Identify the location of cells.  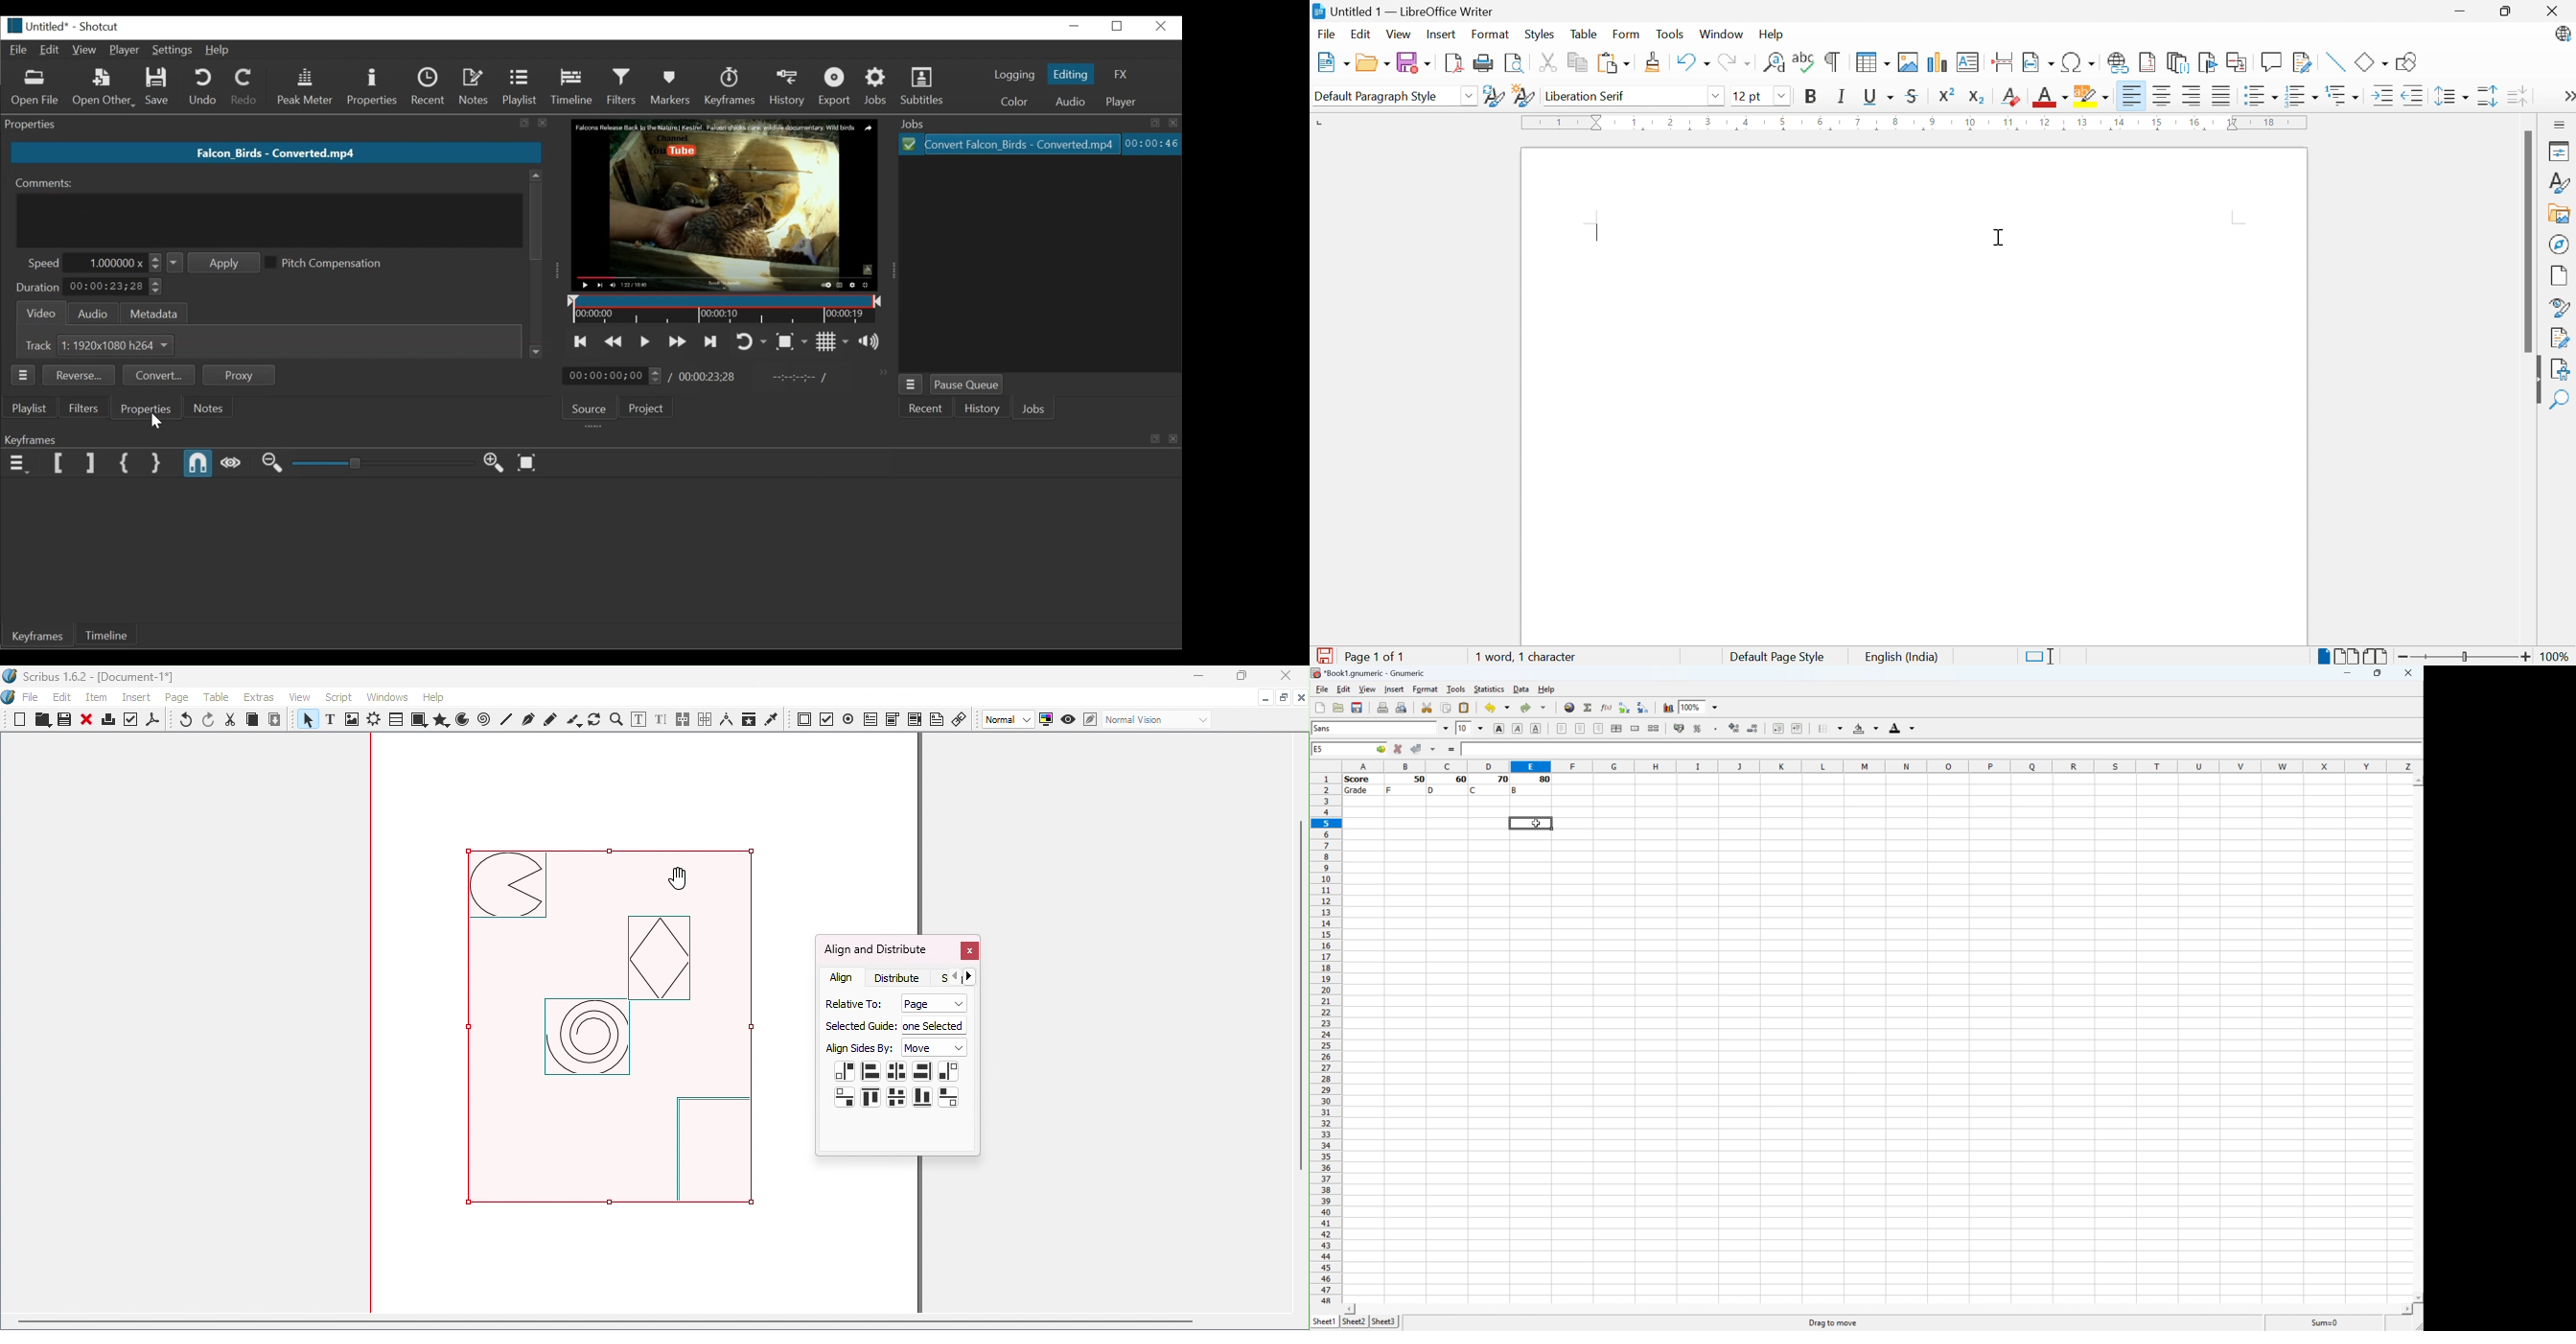
(1878, 1050).